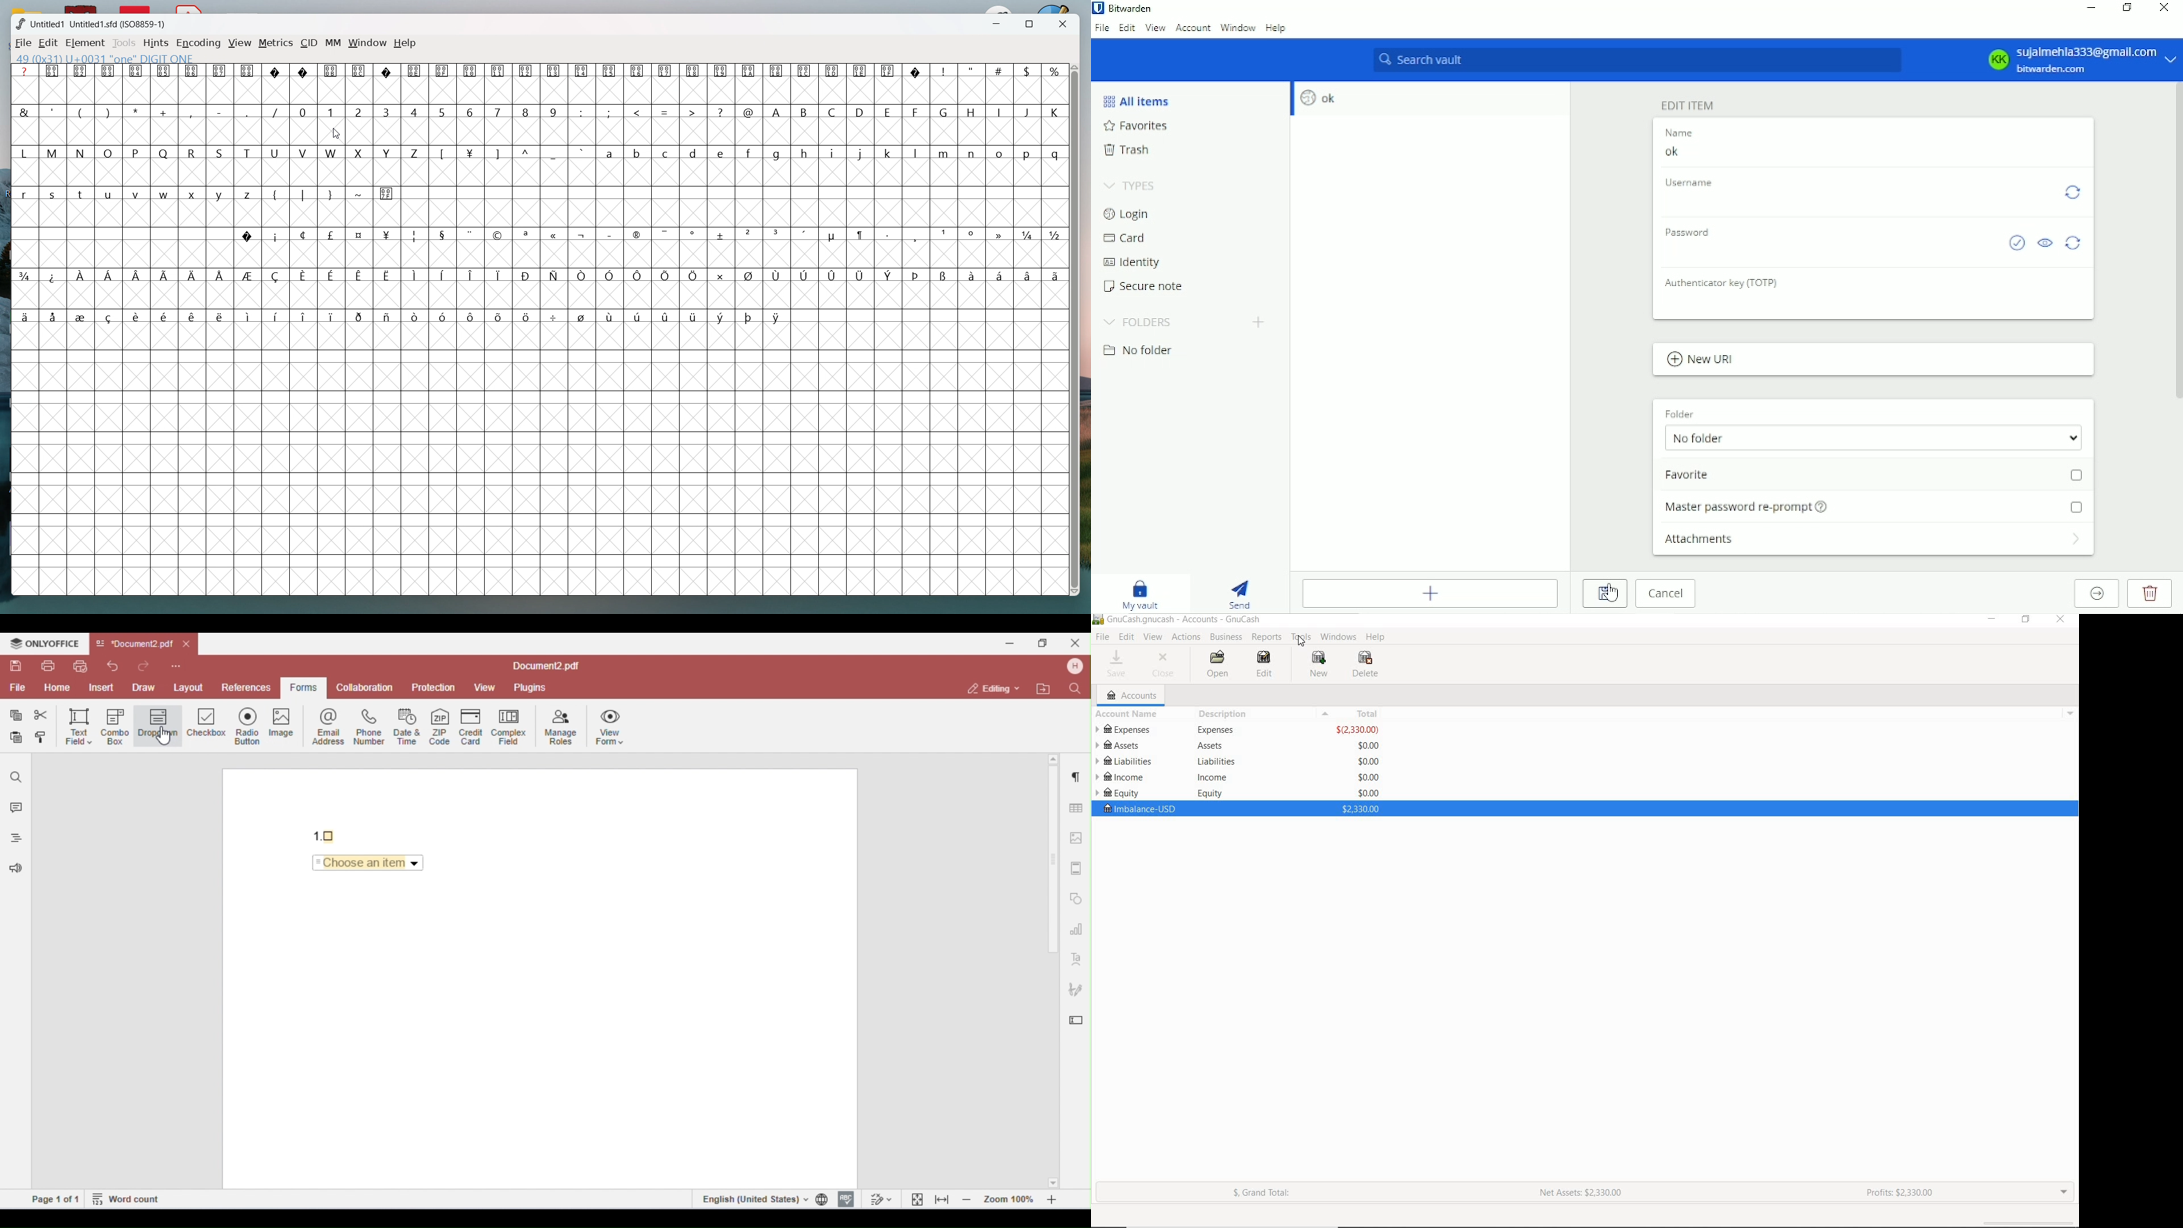  What do you see at coordinates (1026, 70) in the screenshot?
I see `$` at bounding box center [1026, 70].